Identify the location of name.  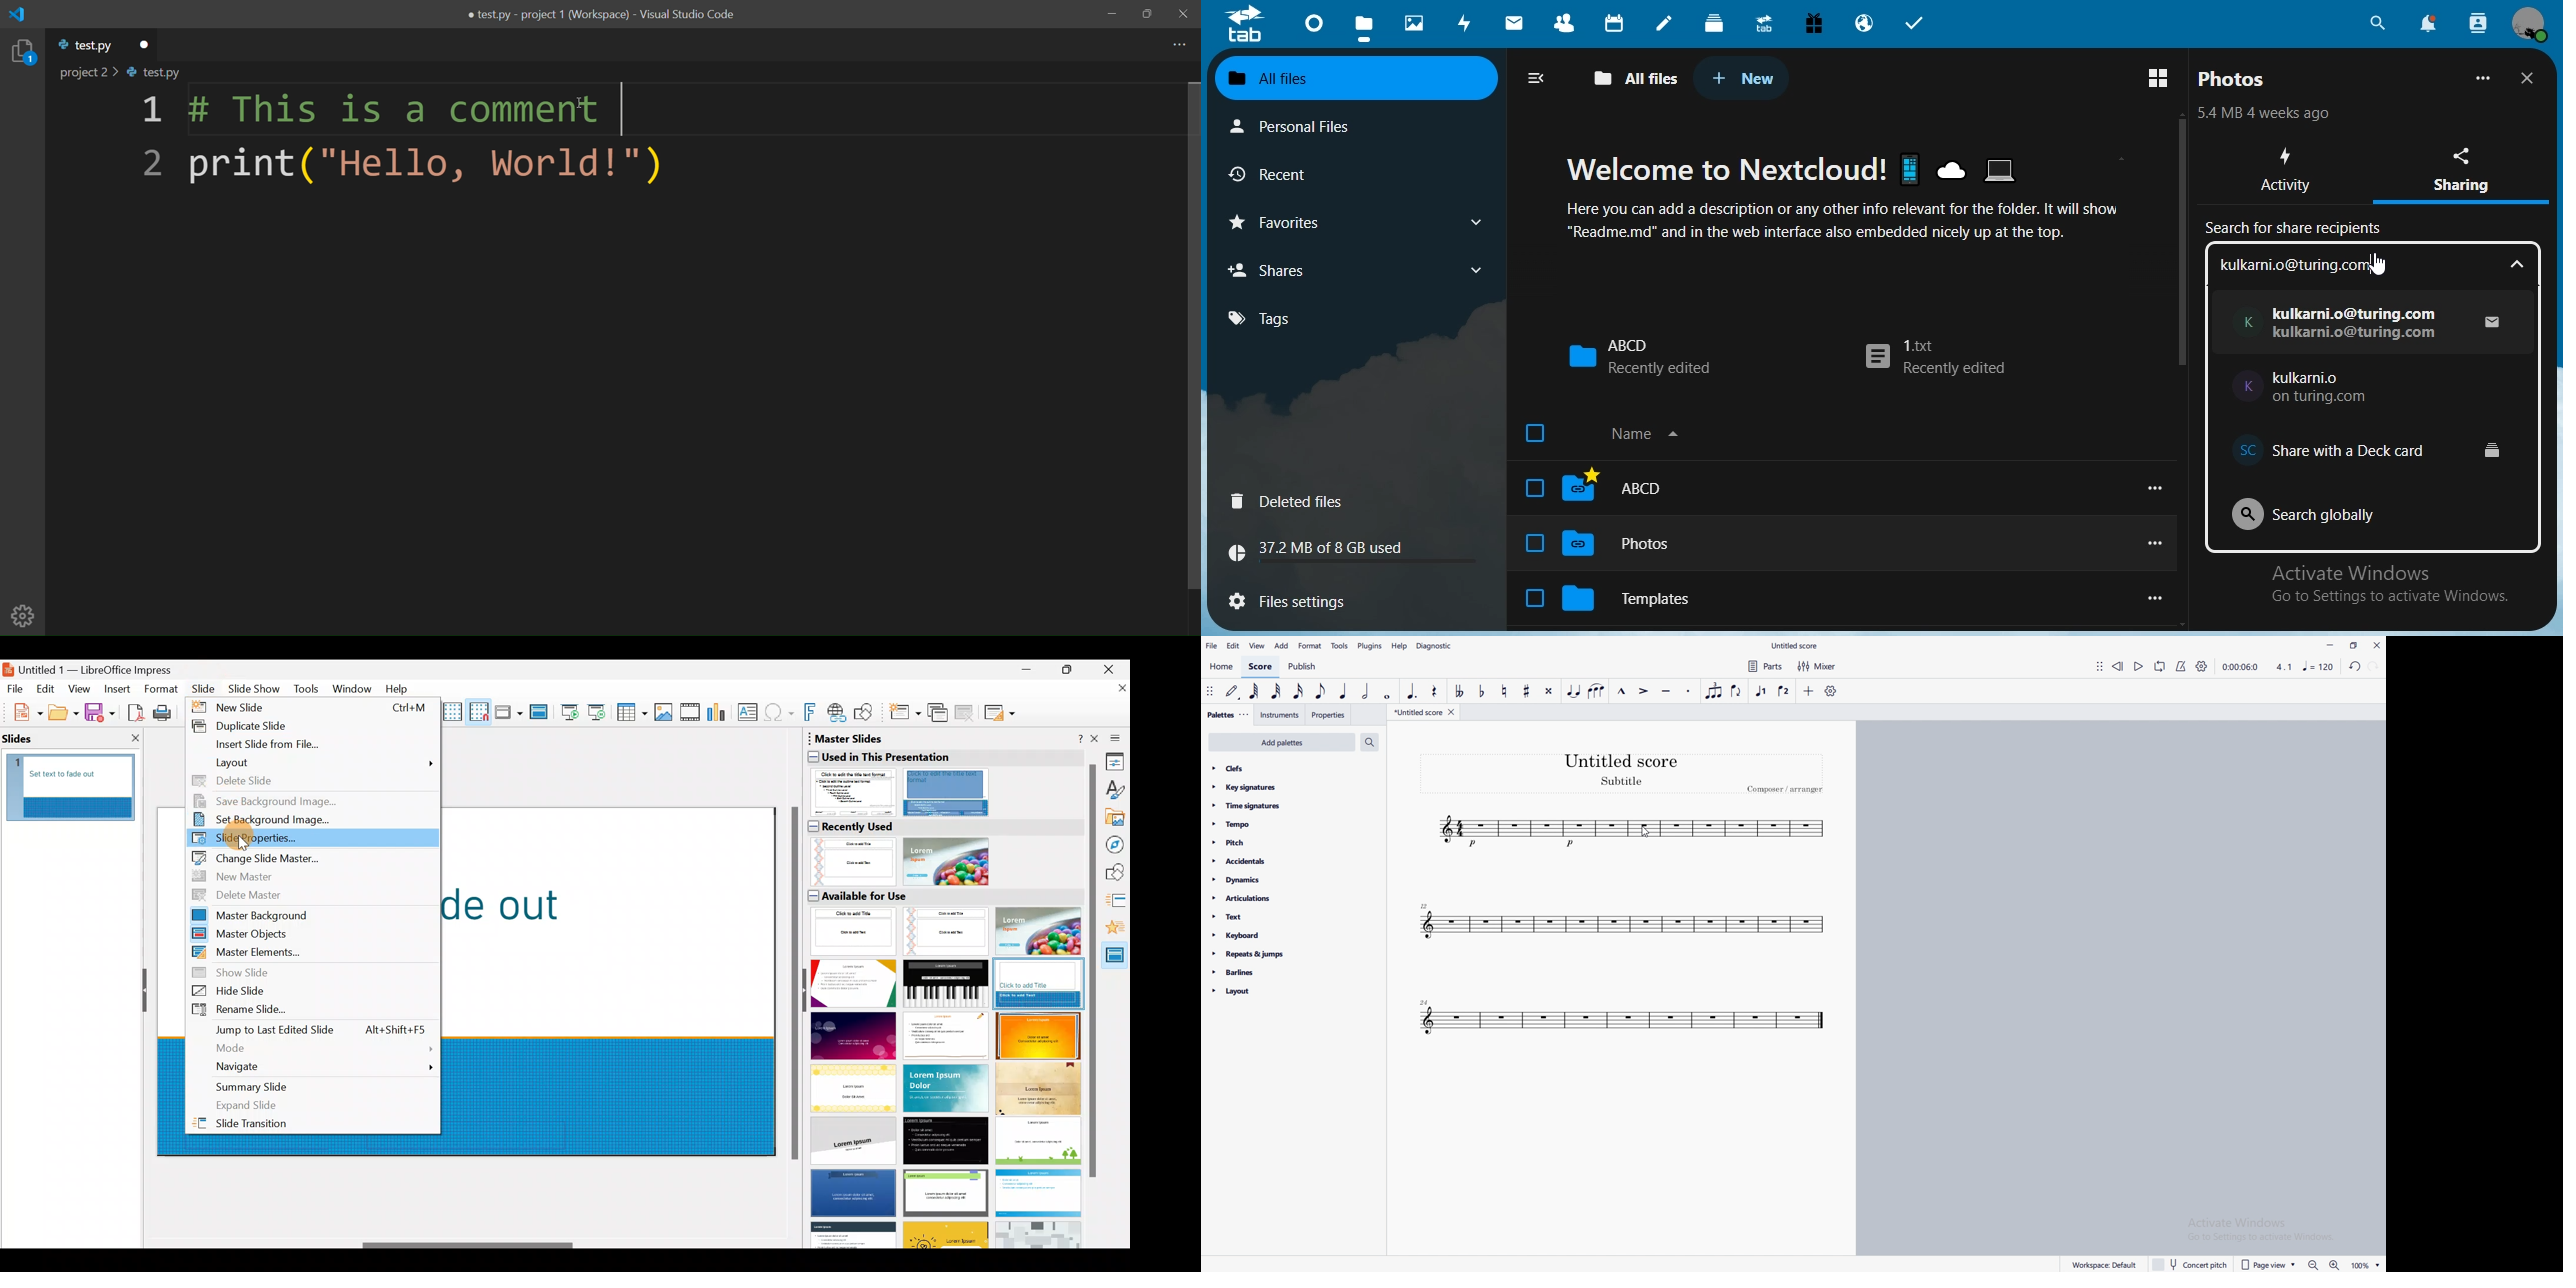
(1649, 434).